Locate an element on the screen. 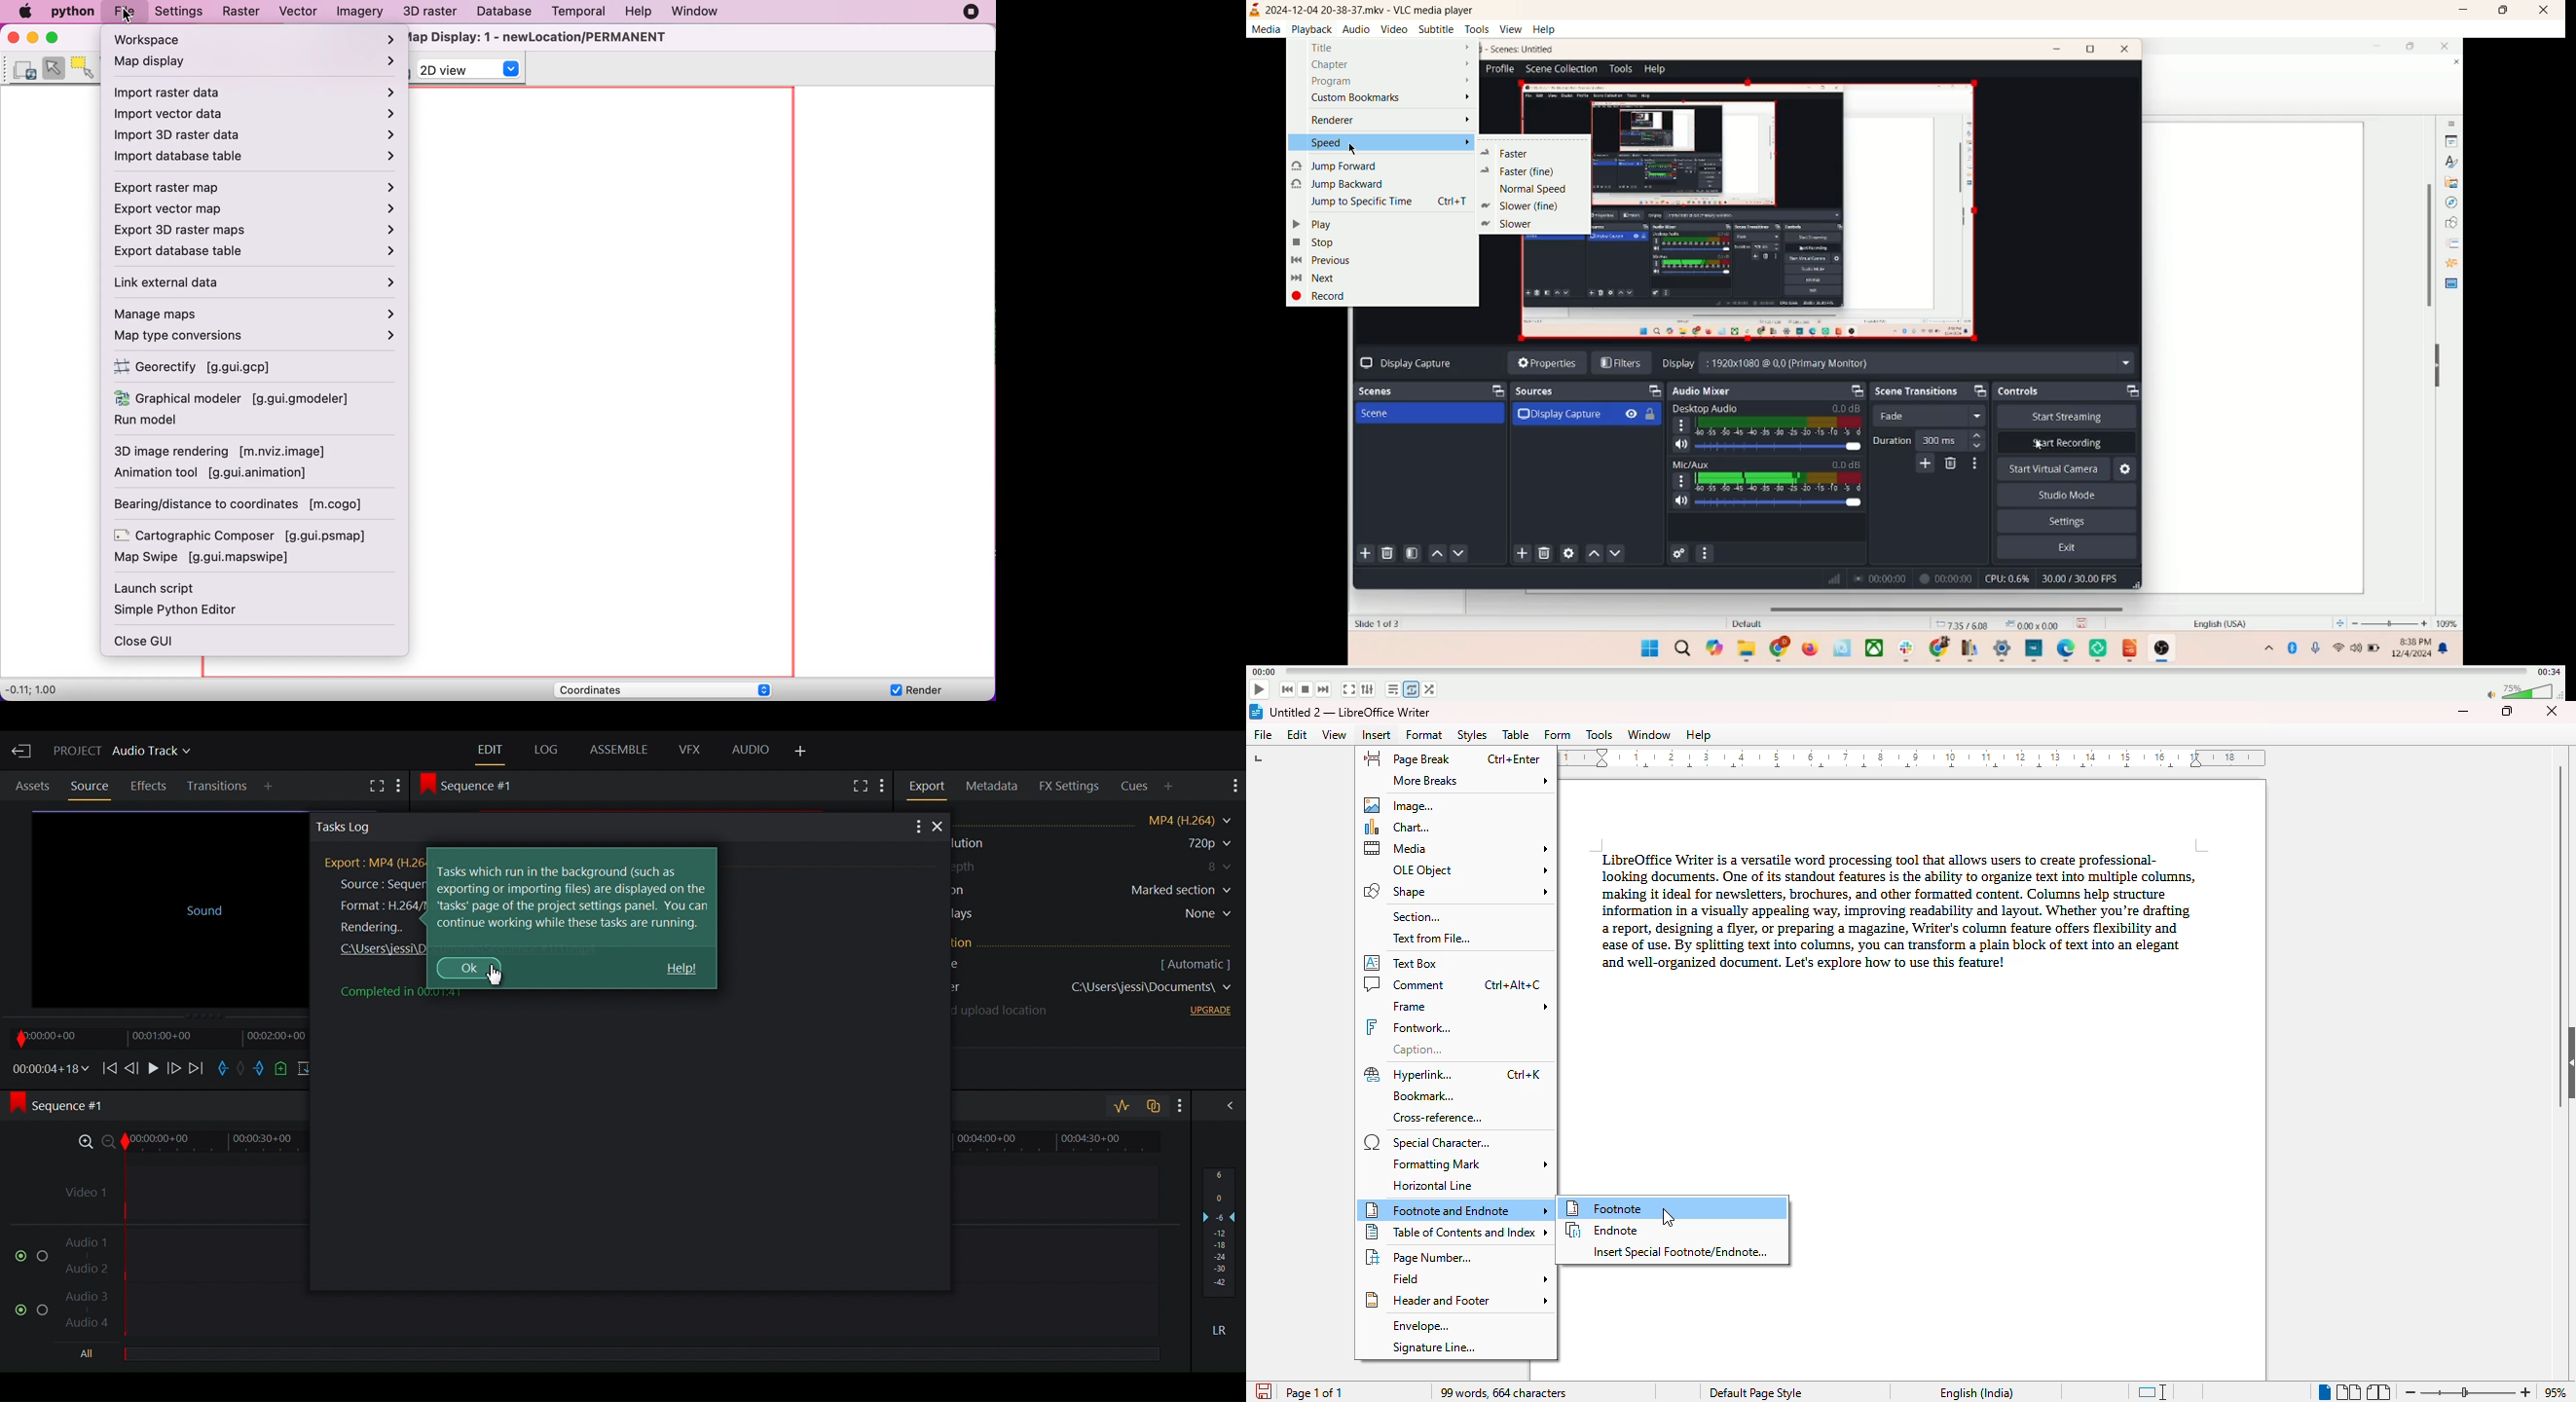 The image size is (2576, 1428). 720p is located at coordinates (1194, 844).